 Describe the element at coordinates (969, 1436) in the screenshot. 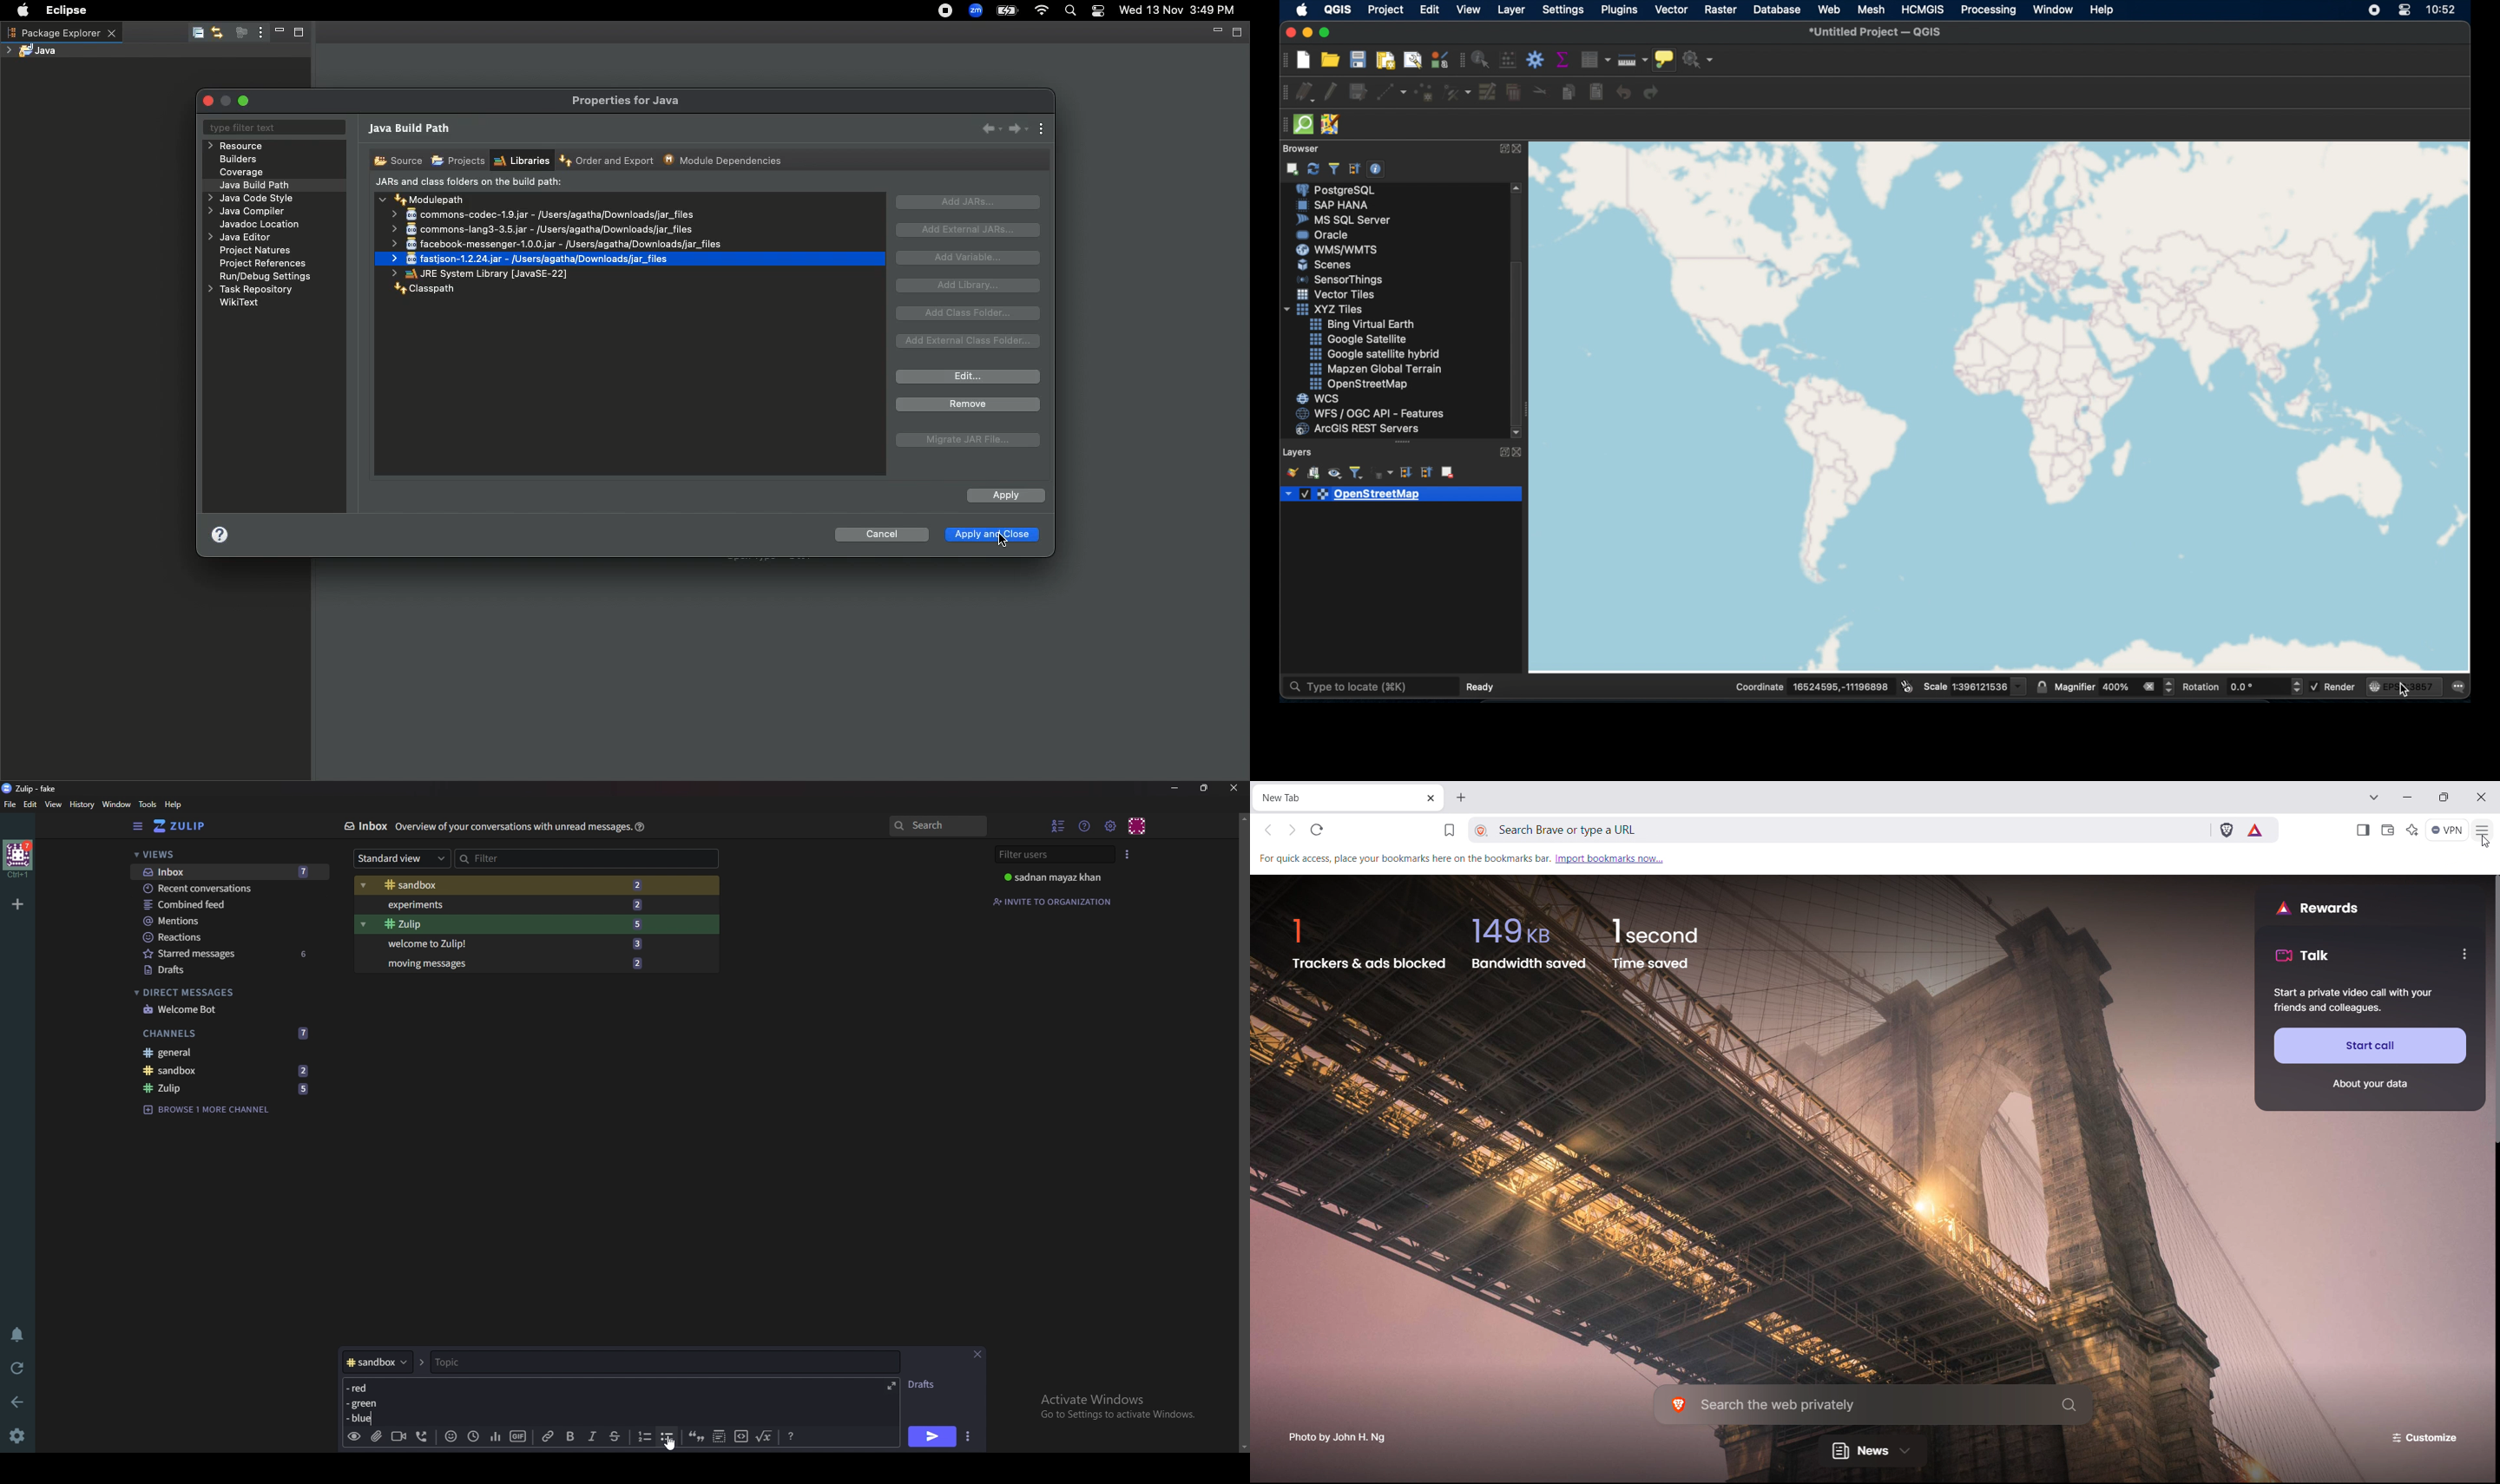

I see `Send options` at that location.